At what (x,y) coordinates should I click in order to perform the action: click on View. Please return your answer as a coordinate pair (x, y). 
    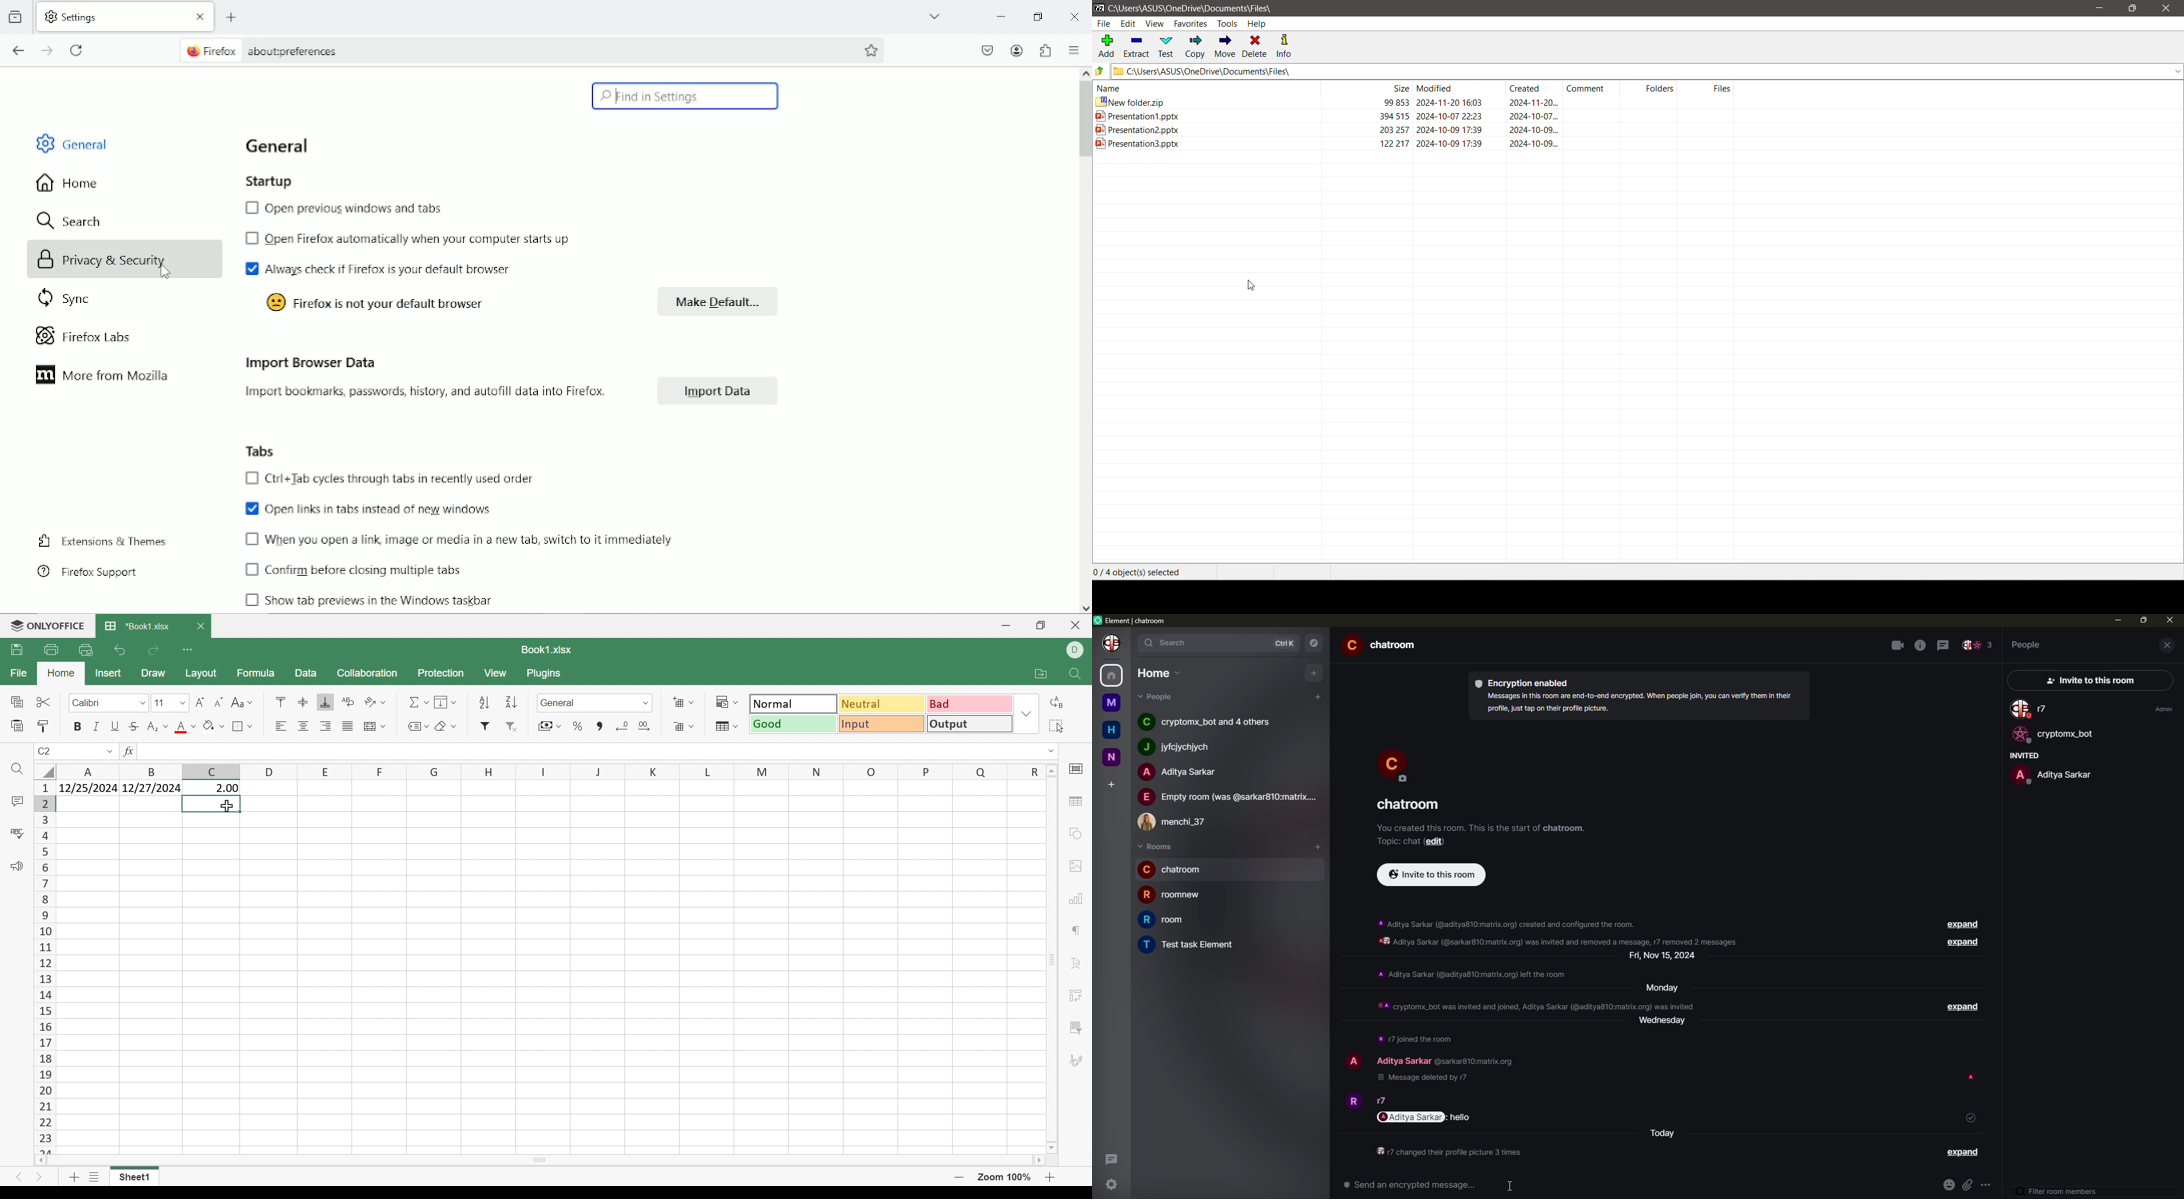
    Looking at the image, I should click on (1155, 24).